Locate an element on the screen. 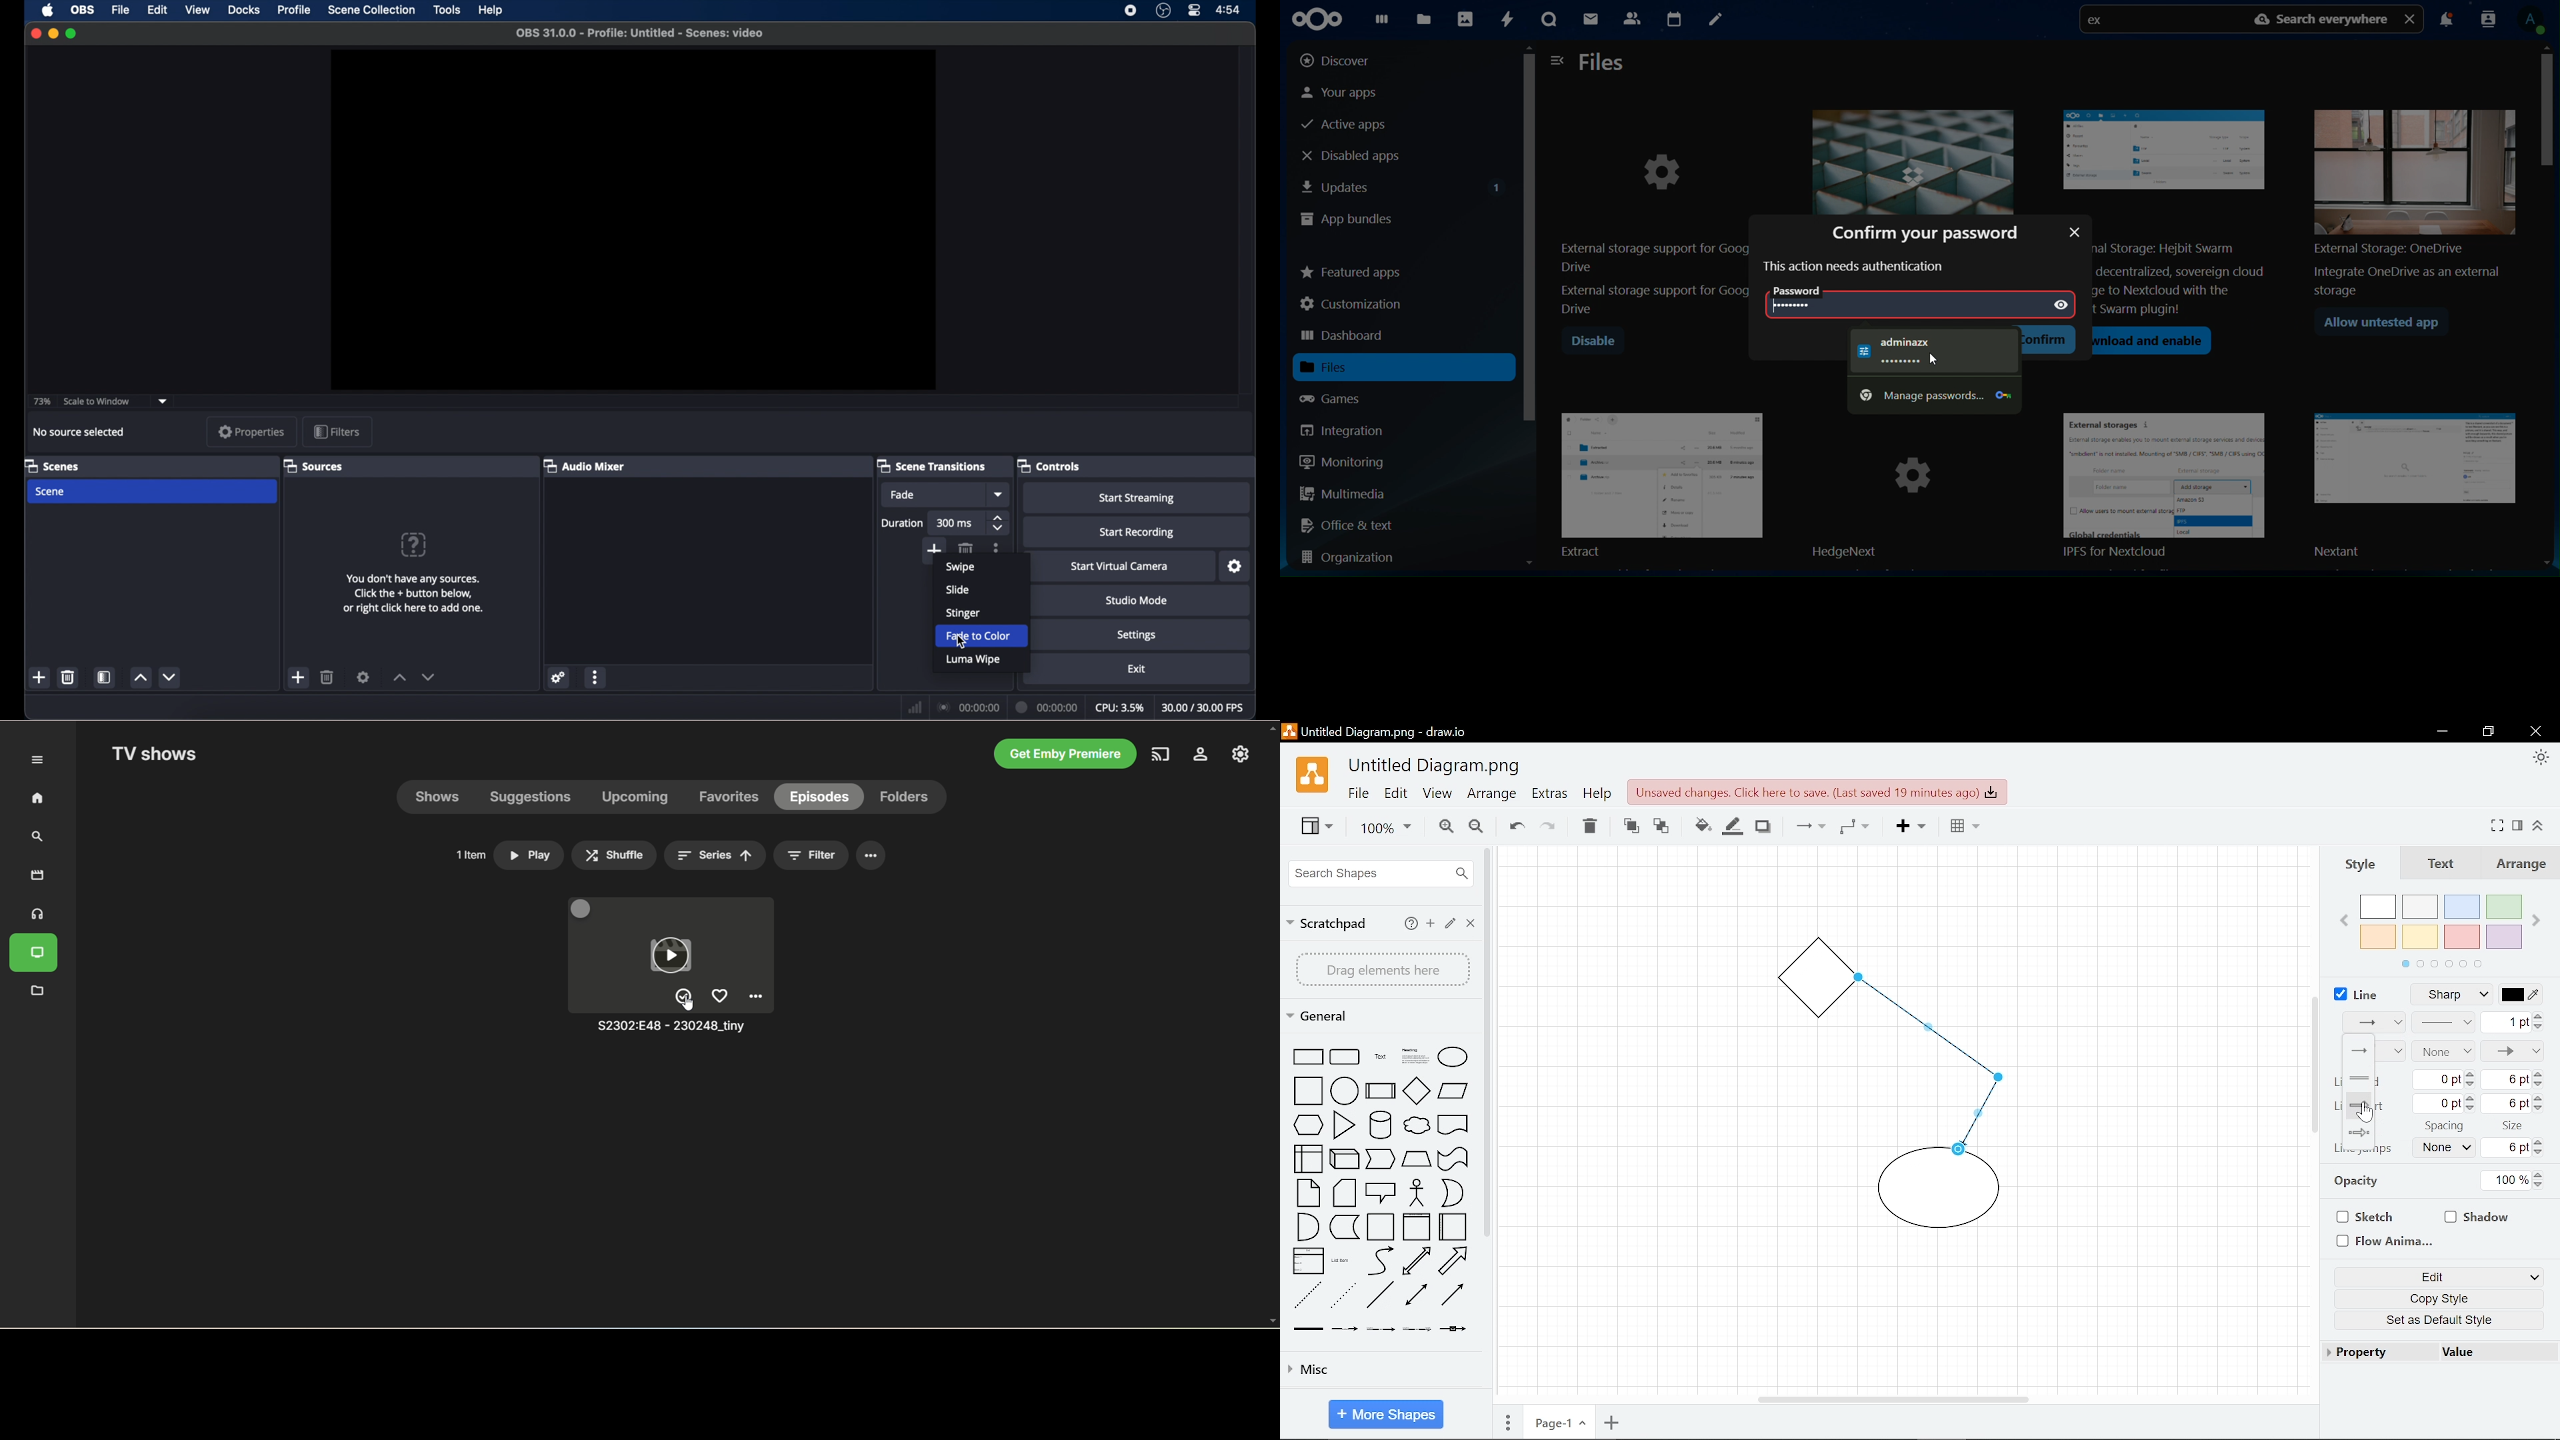 This screenshot has width=2576, height=1456. Value is located at coordinates (2459, 1354).